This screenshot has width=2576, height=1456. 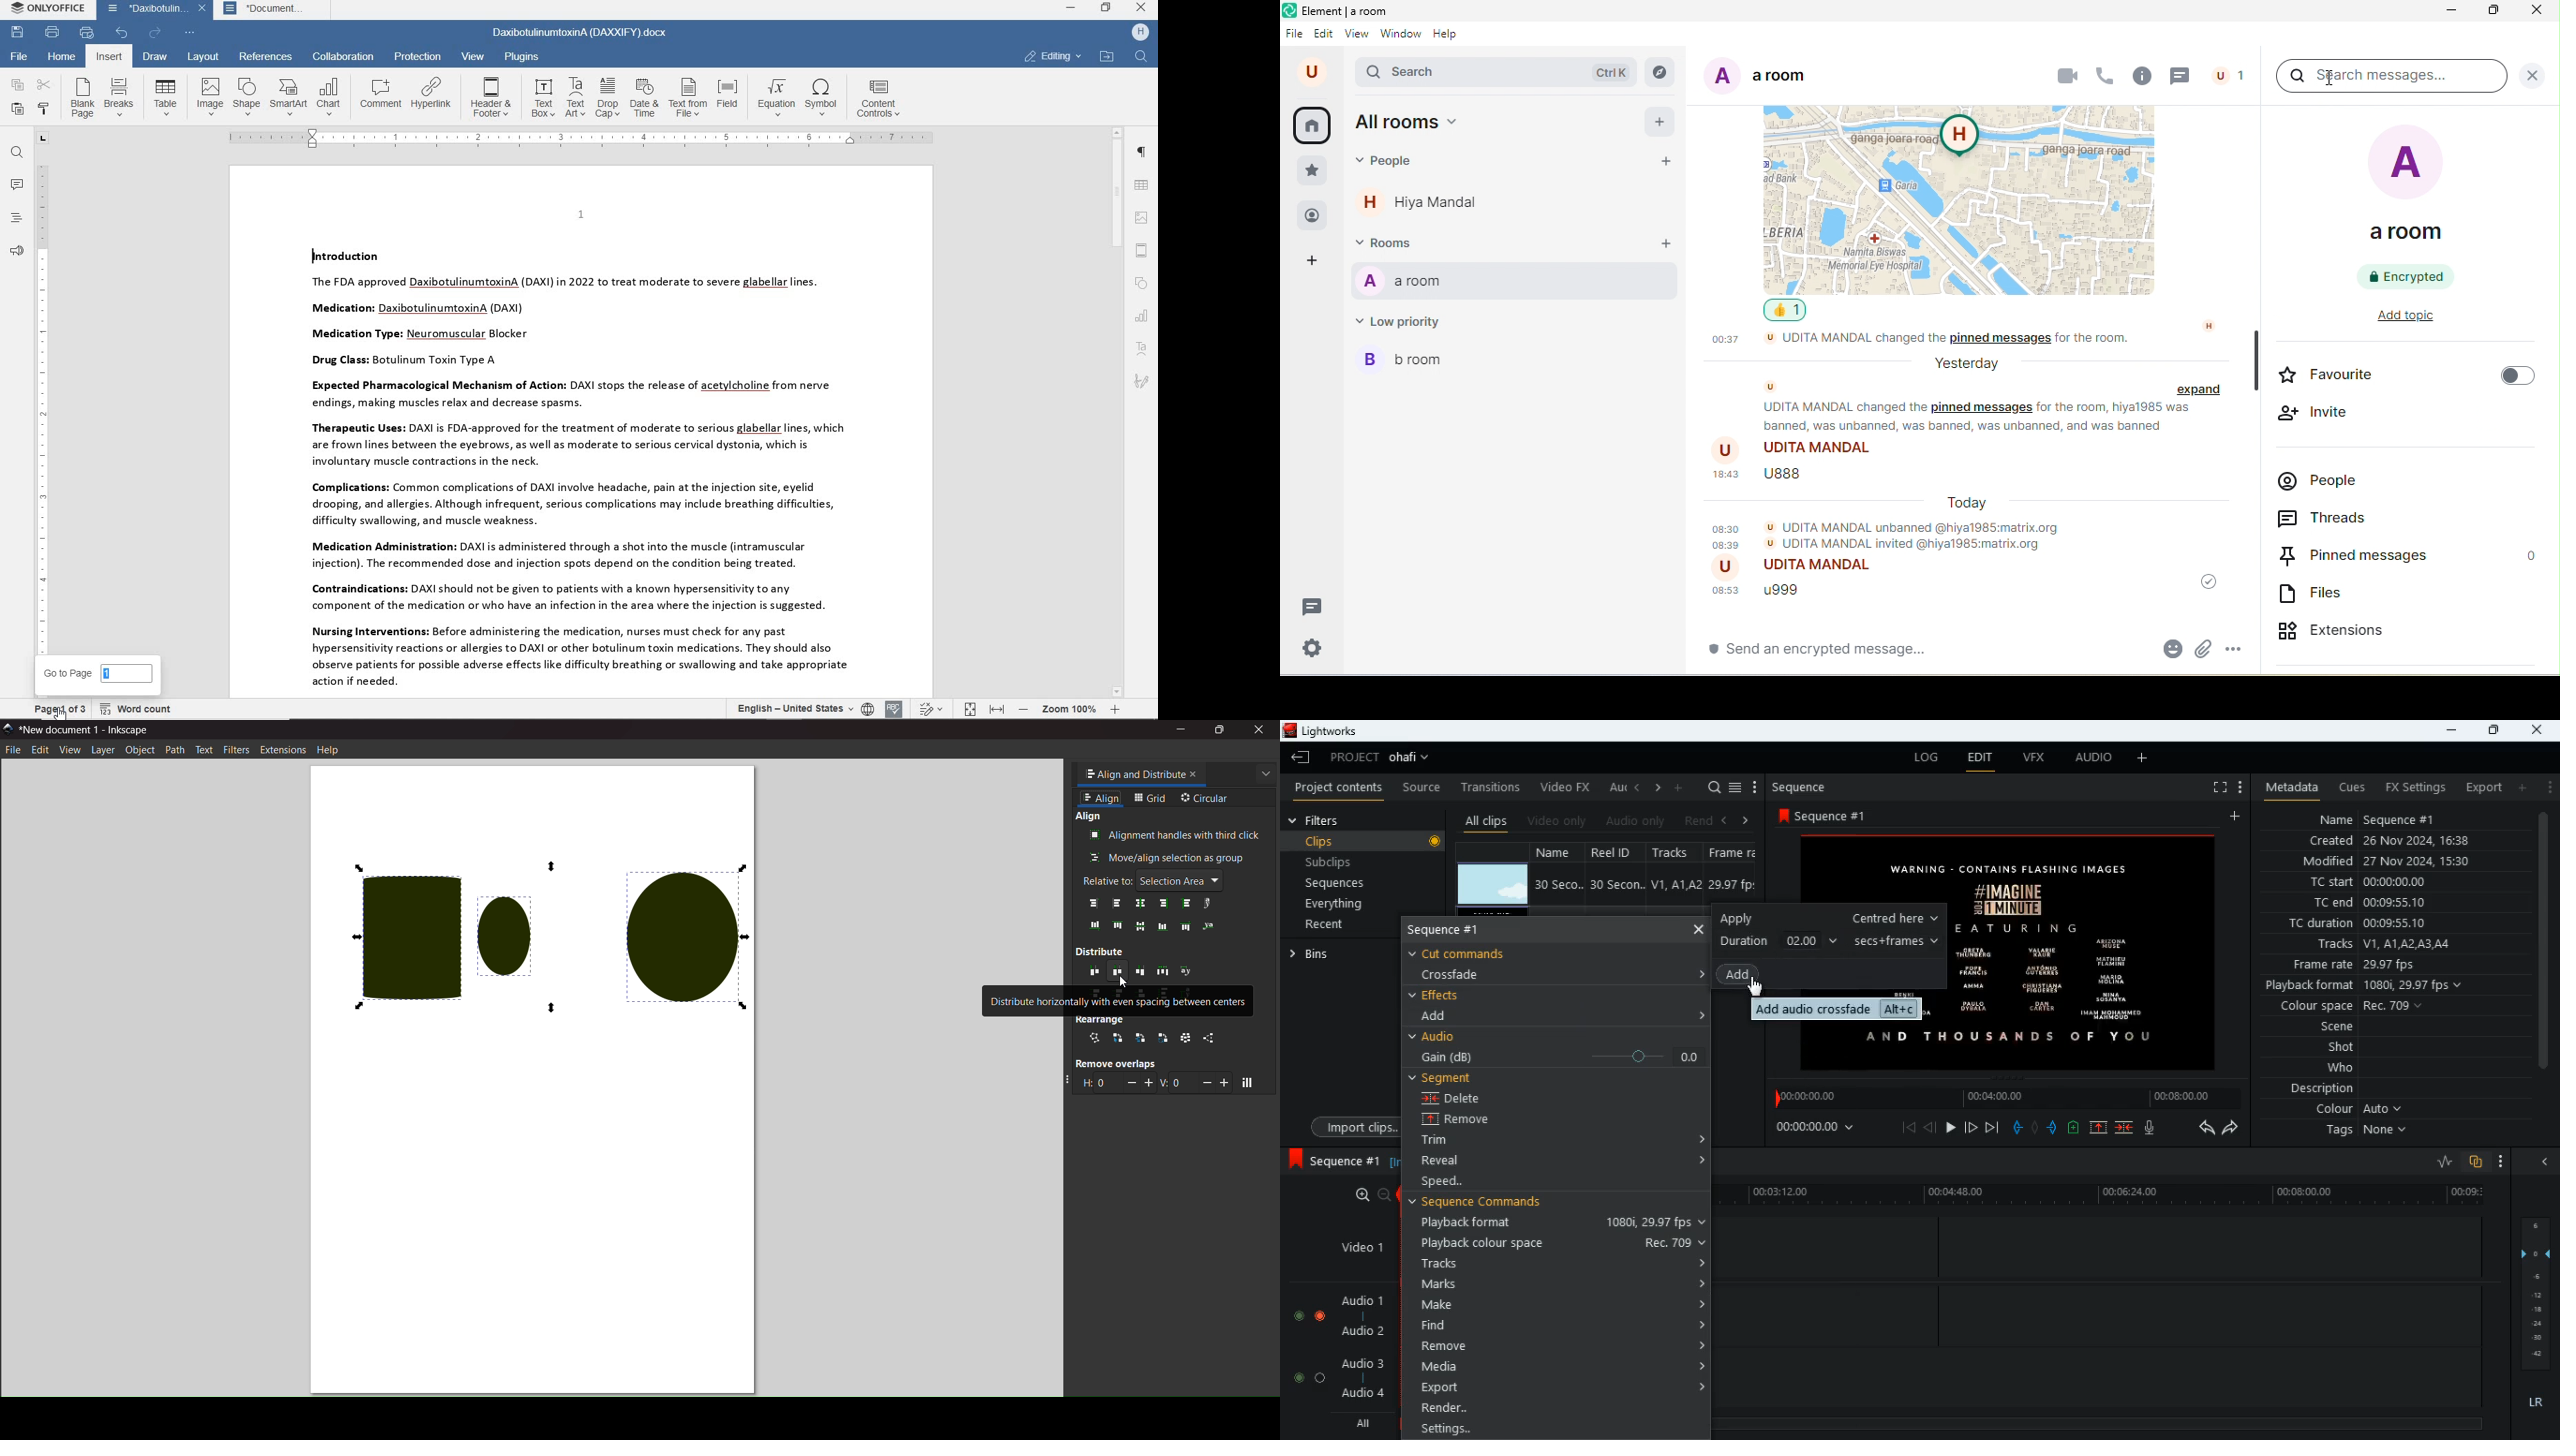 What do you see at coordinates (1421, 788) in the screenshot?
I see `source` at bounding box center [1421, 788].